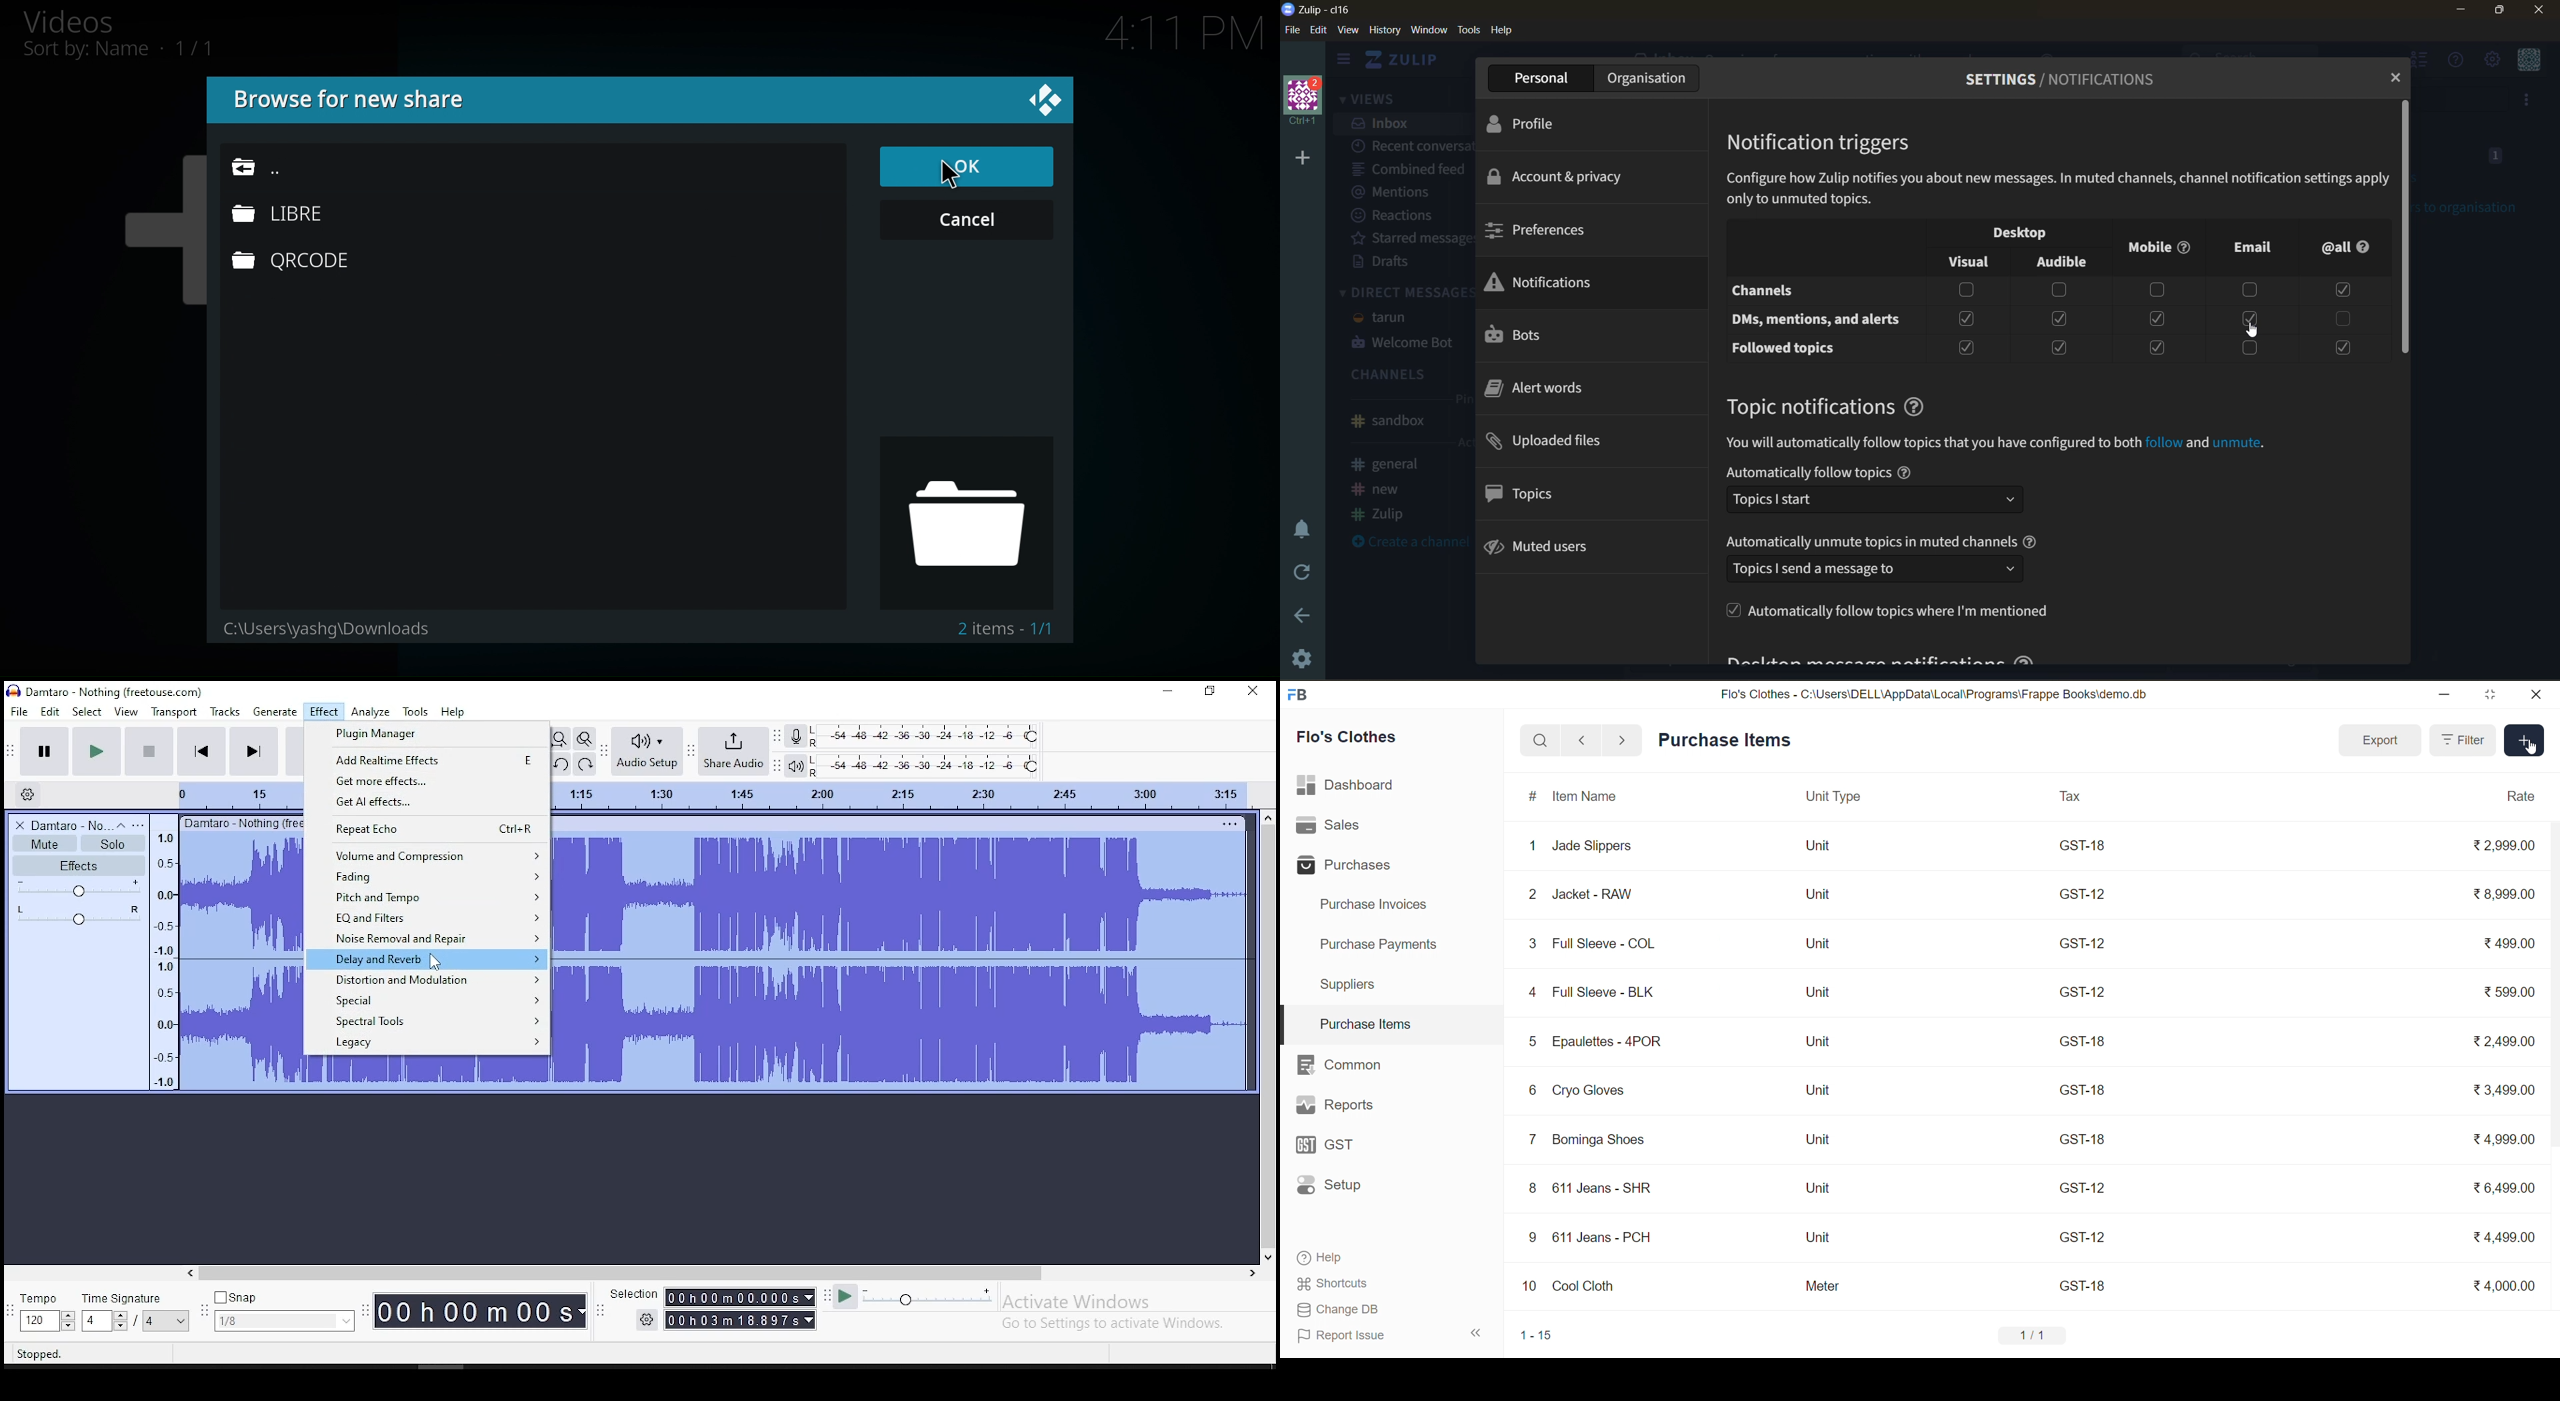 The image size is (2576, 1428). I want to click on Report Issue, so click(1363, 1335).